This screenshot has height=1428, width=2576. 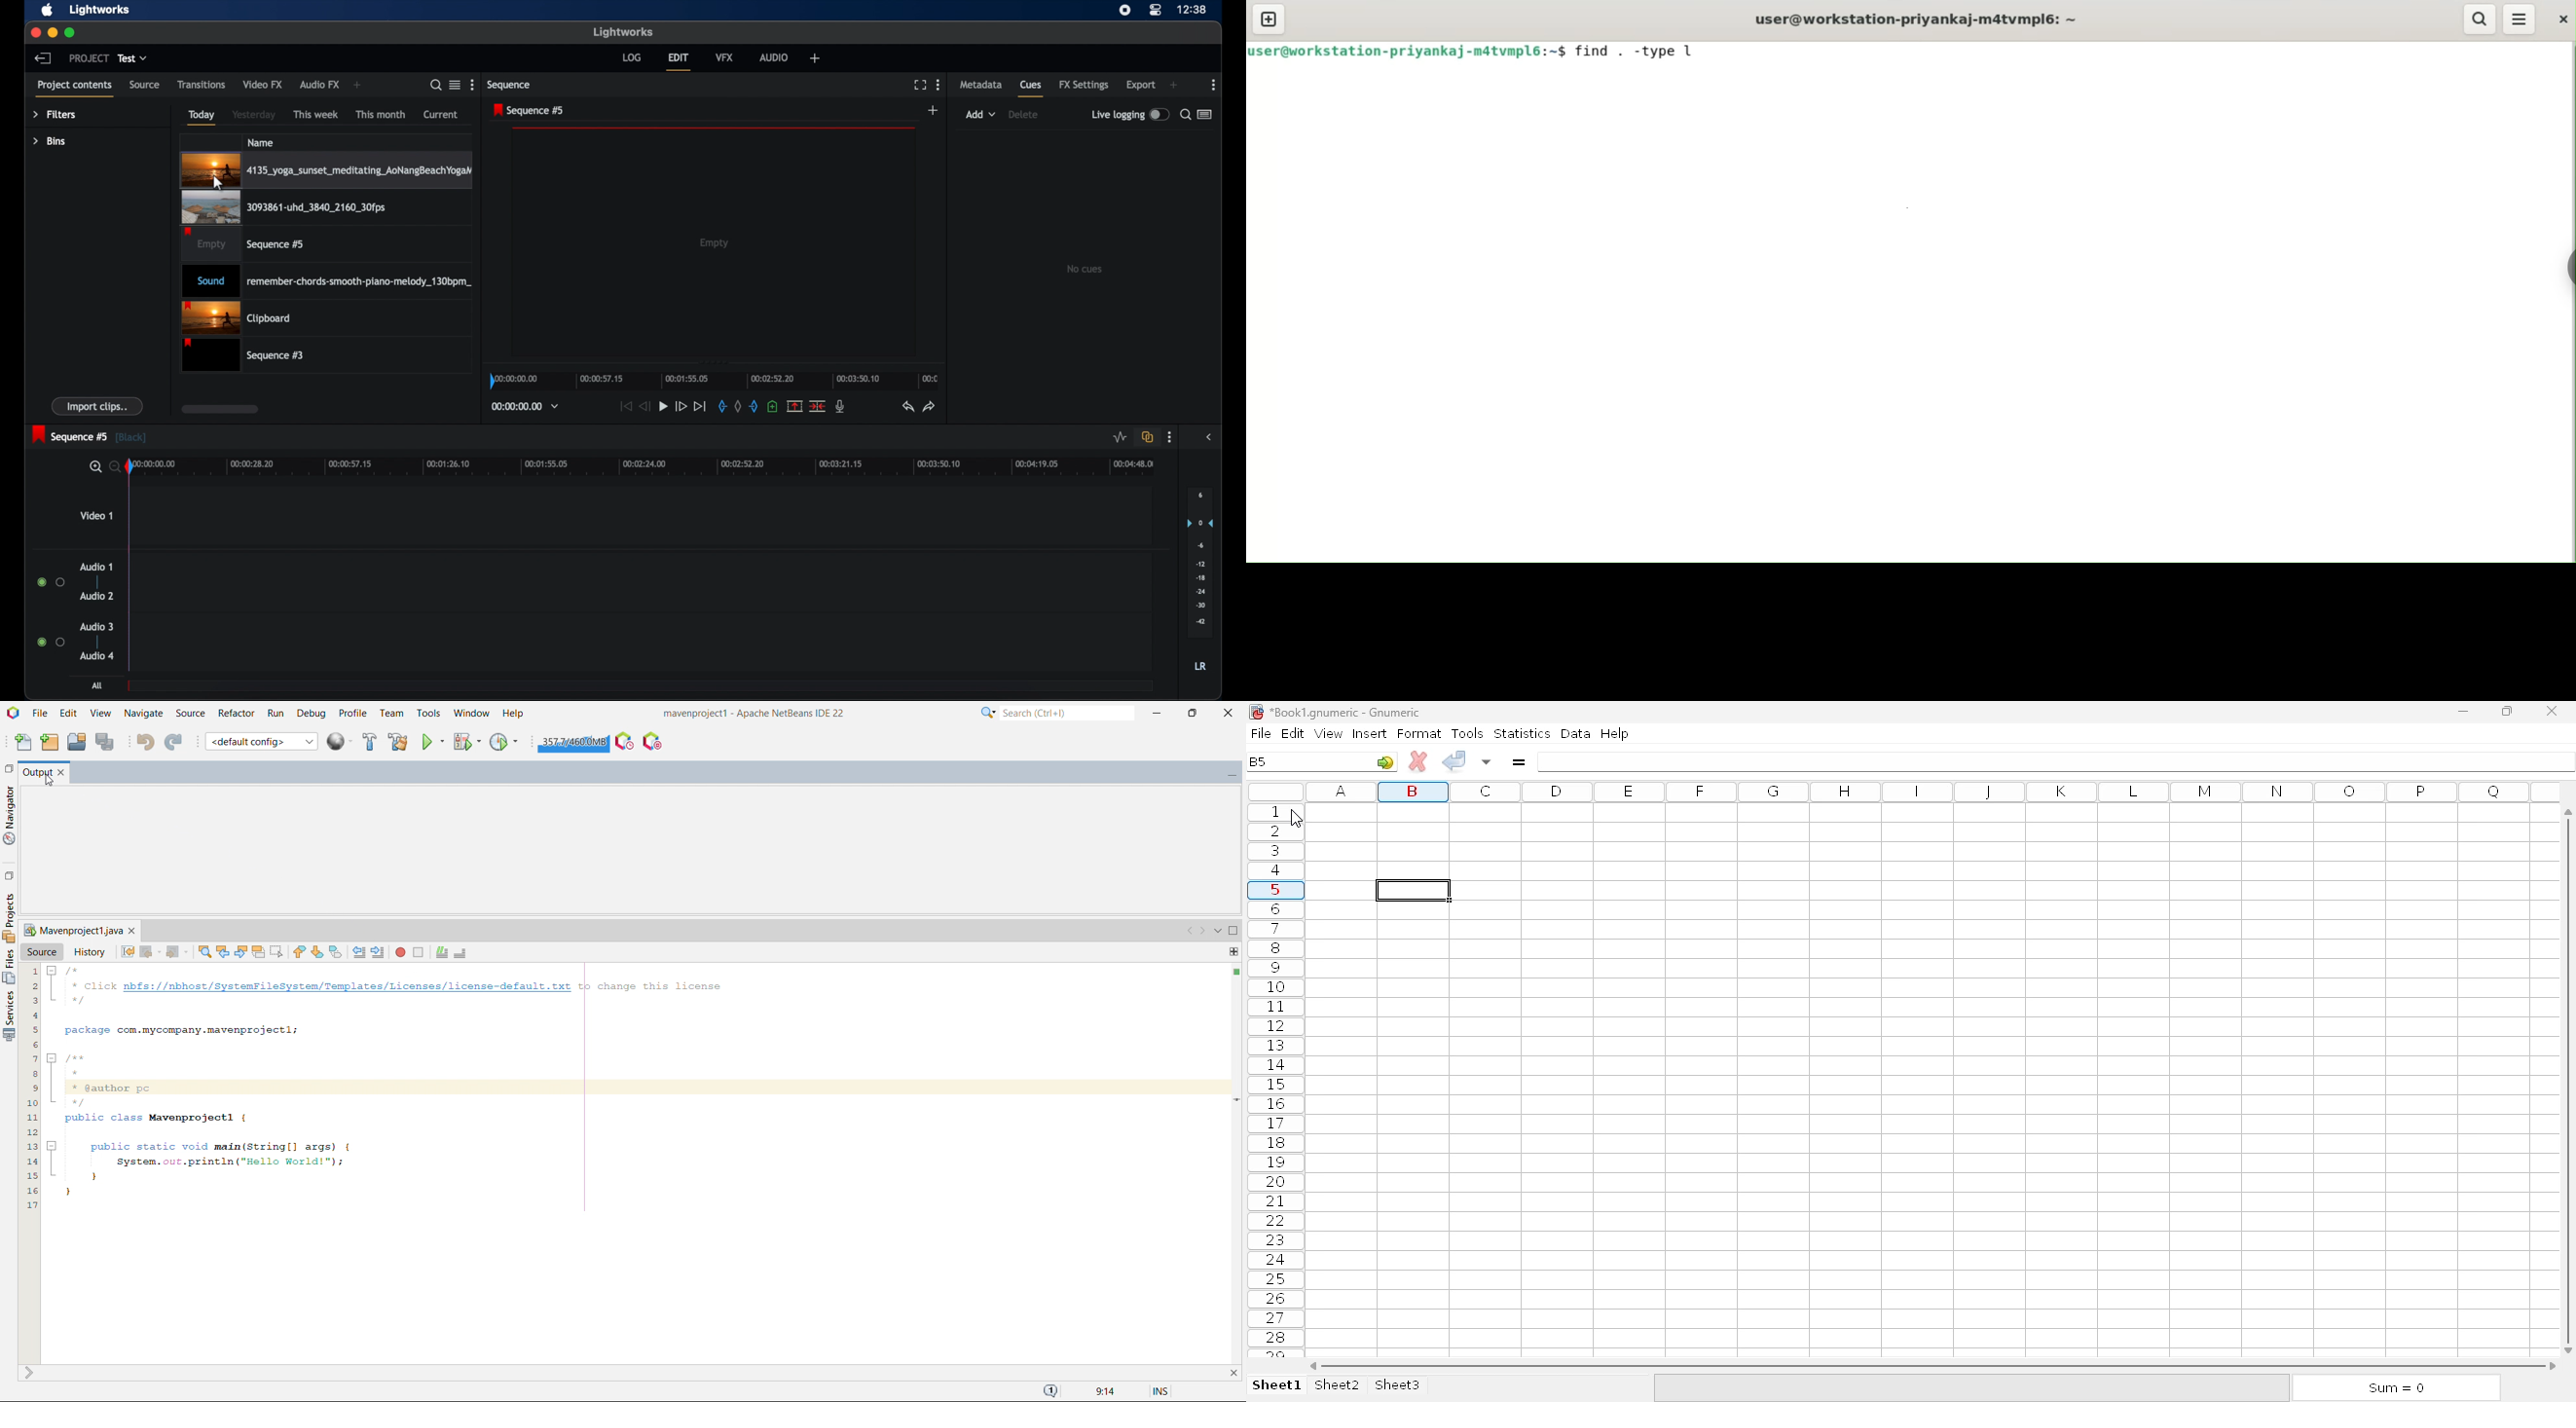 I want to click on toggle auto track synd, so click(x=1147, y=437).